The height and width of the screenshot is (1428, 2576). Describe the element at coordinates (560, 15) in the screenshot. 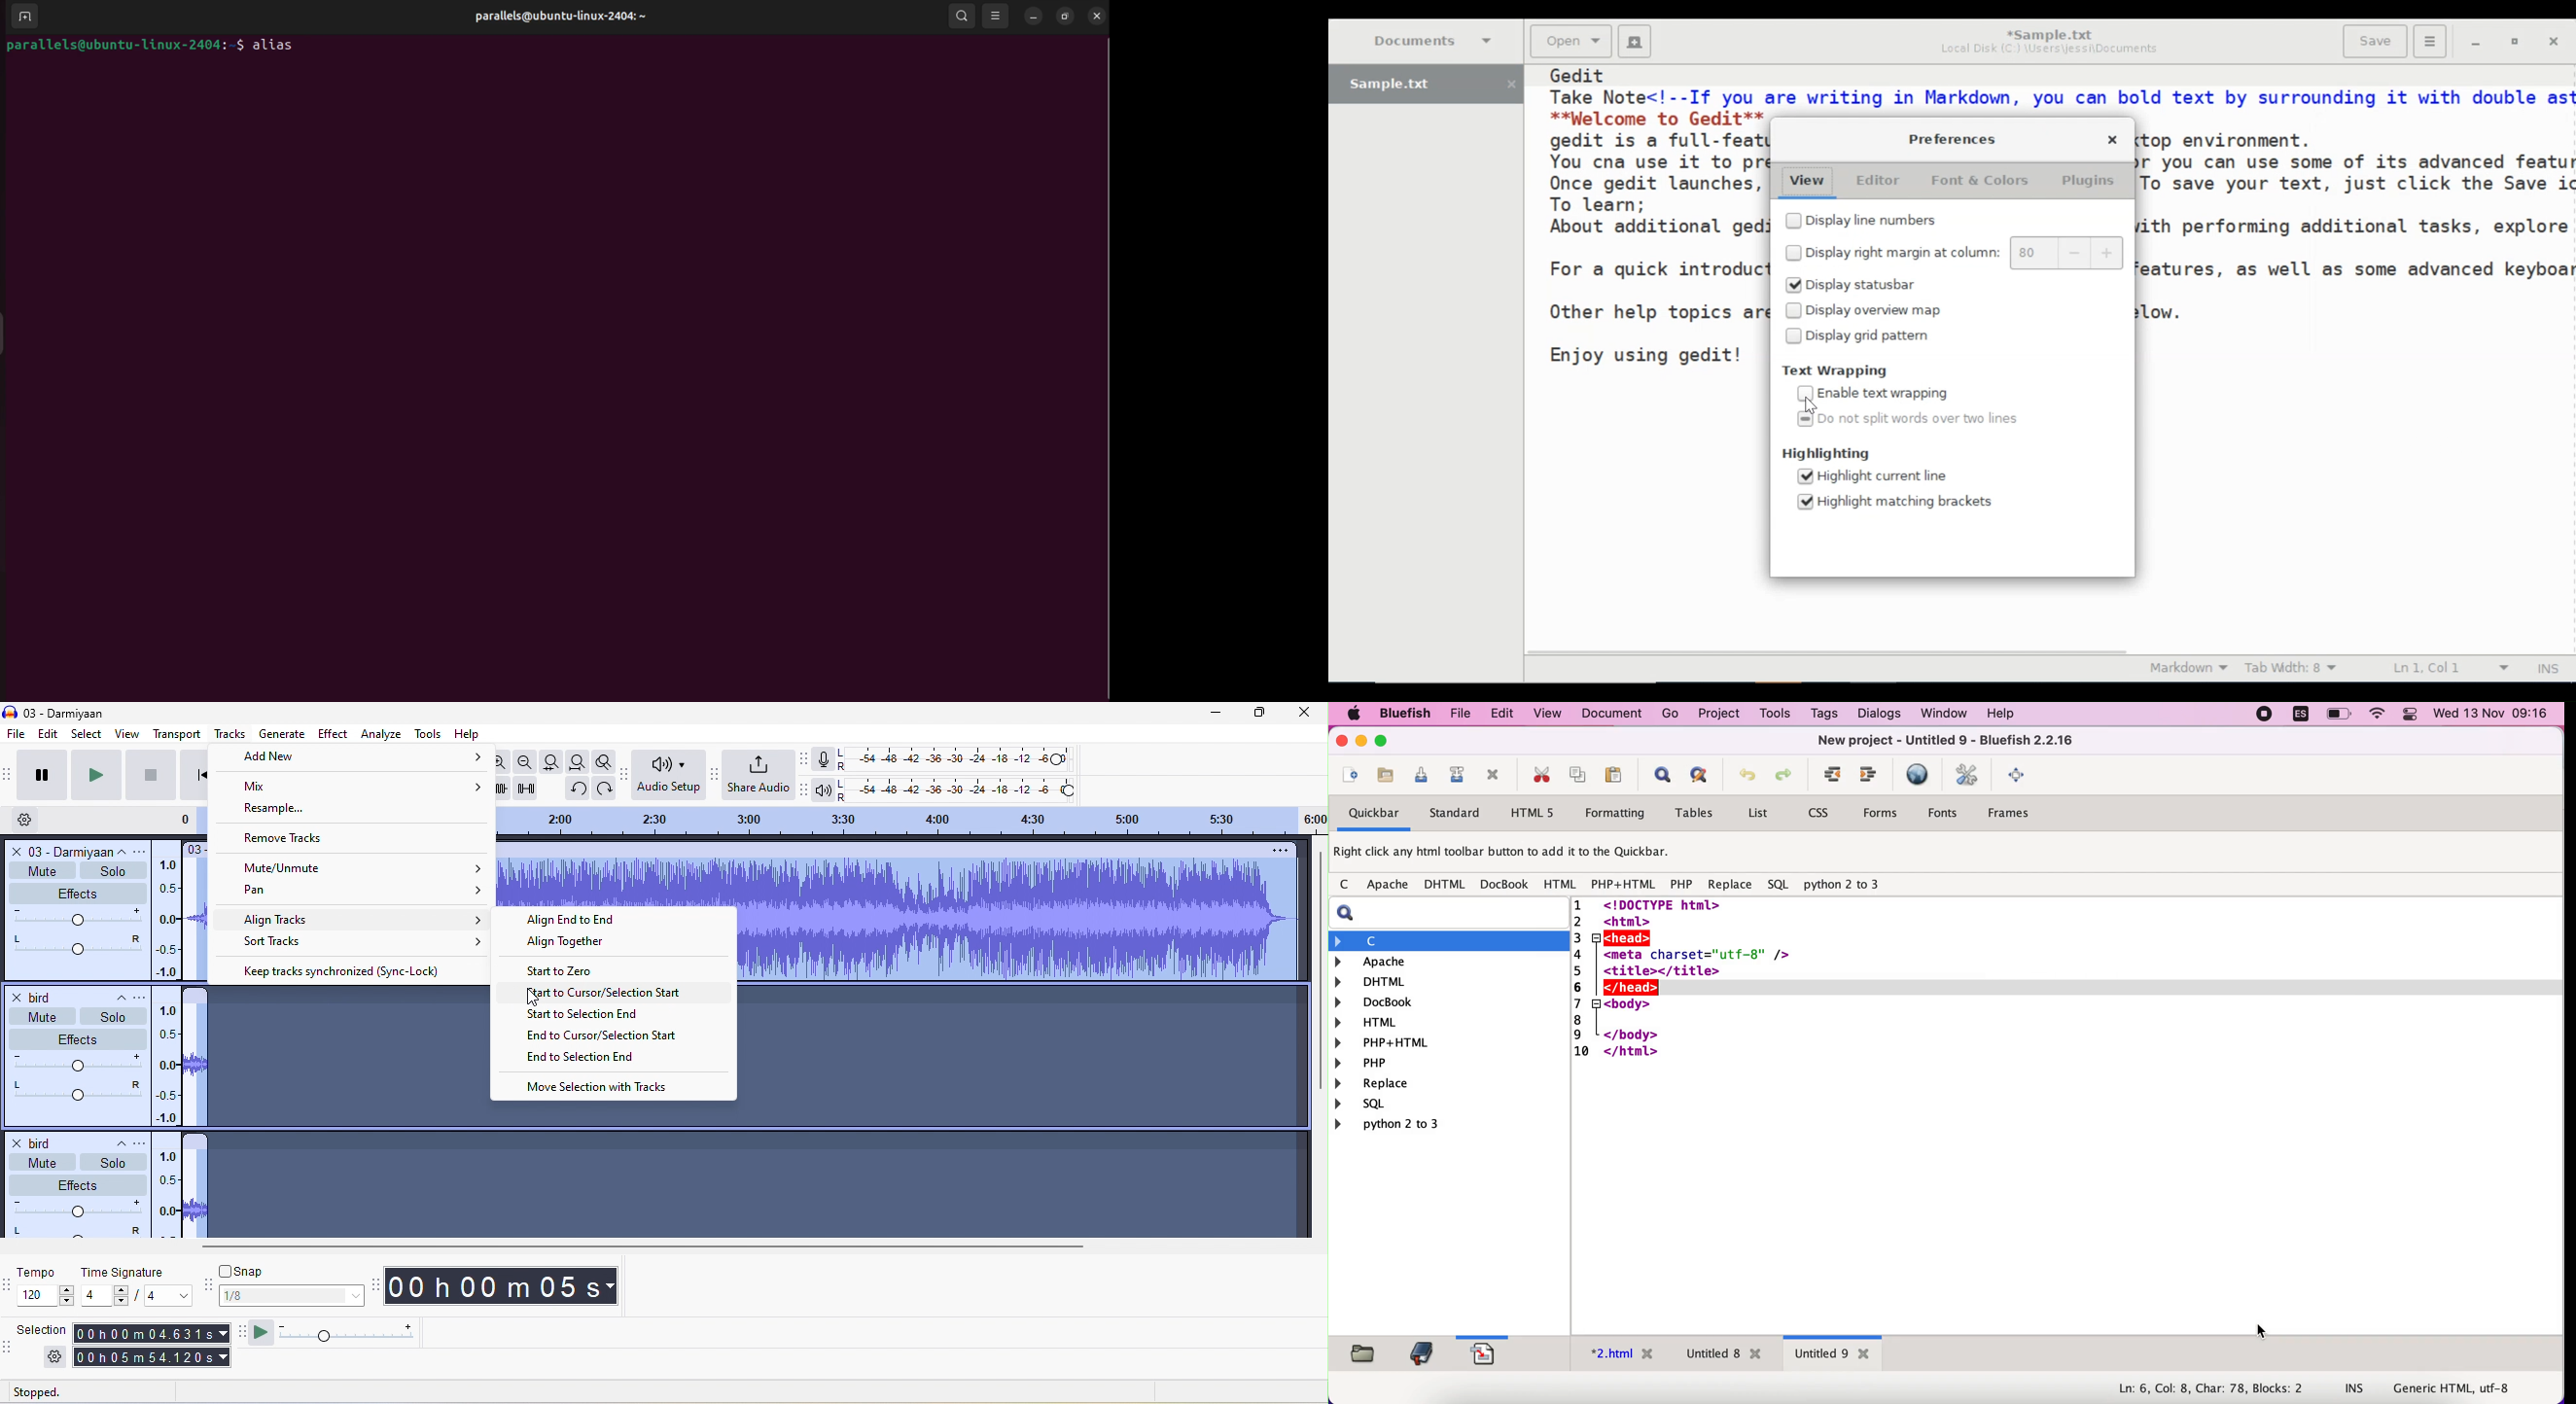

I see `username` at that location.